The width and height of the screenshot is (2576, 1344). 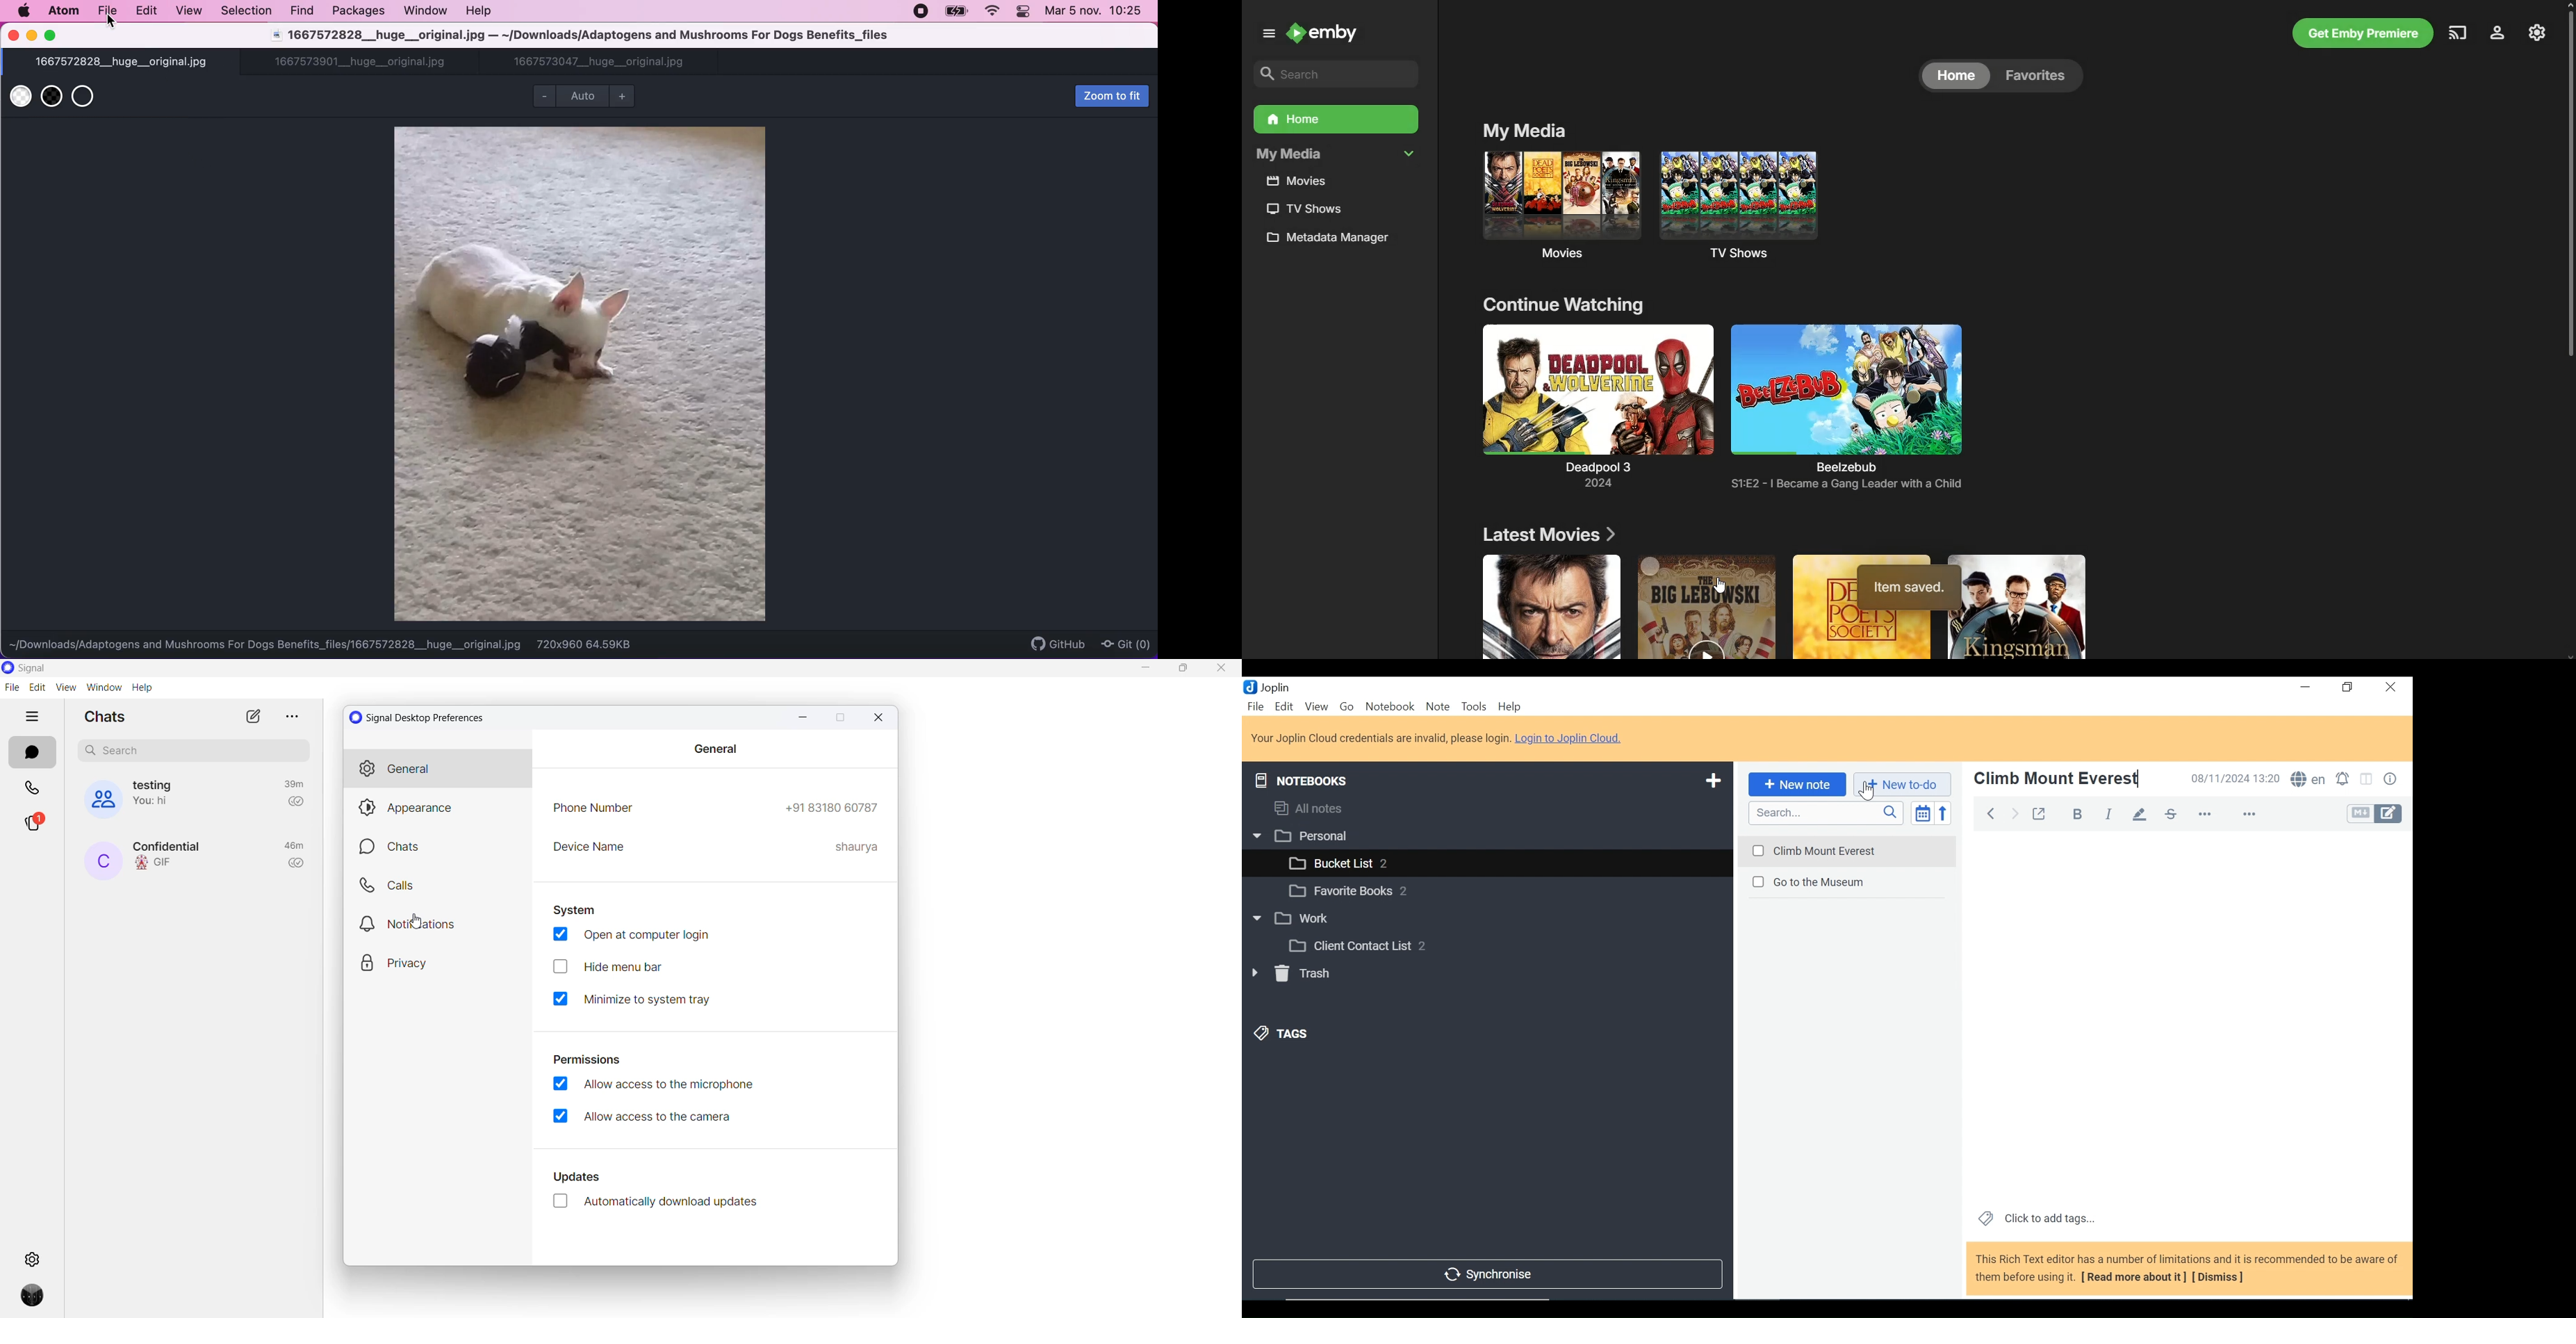 What do you see at coordinates (2037, 1219) in the screenshot?
I see `Click to add tags` at bounding box center [2037, 1219].